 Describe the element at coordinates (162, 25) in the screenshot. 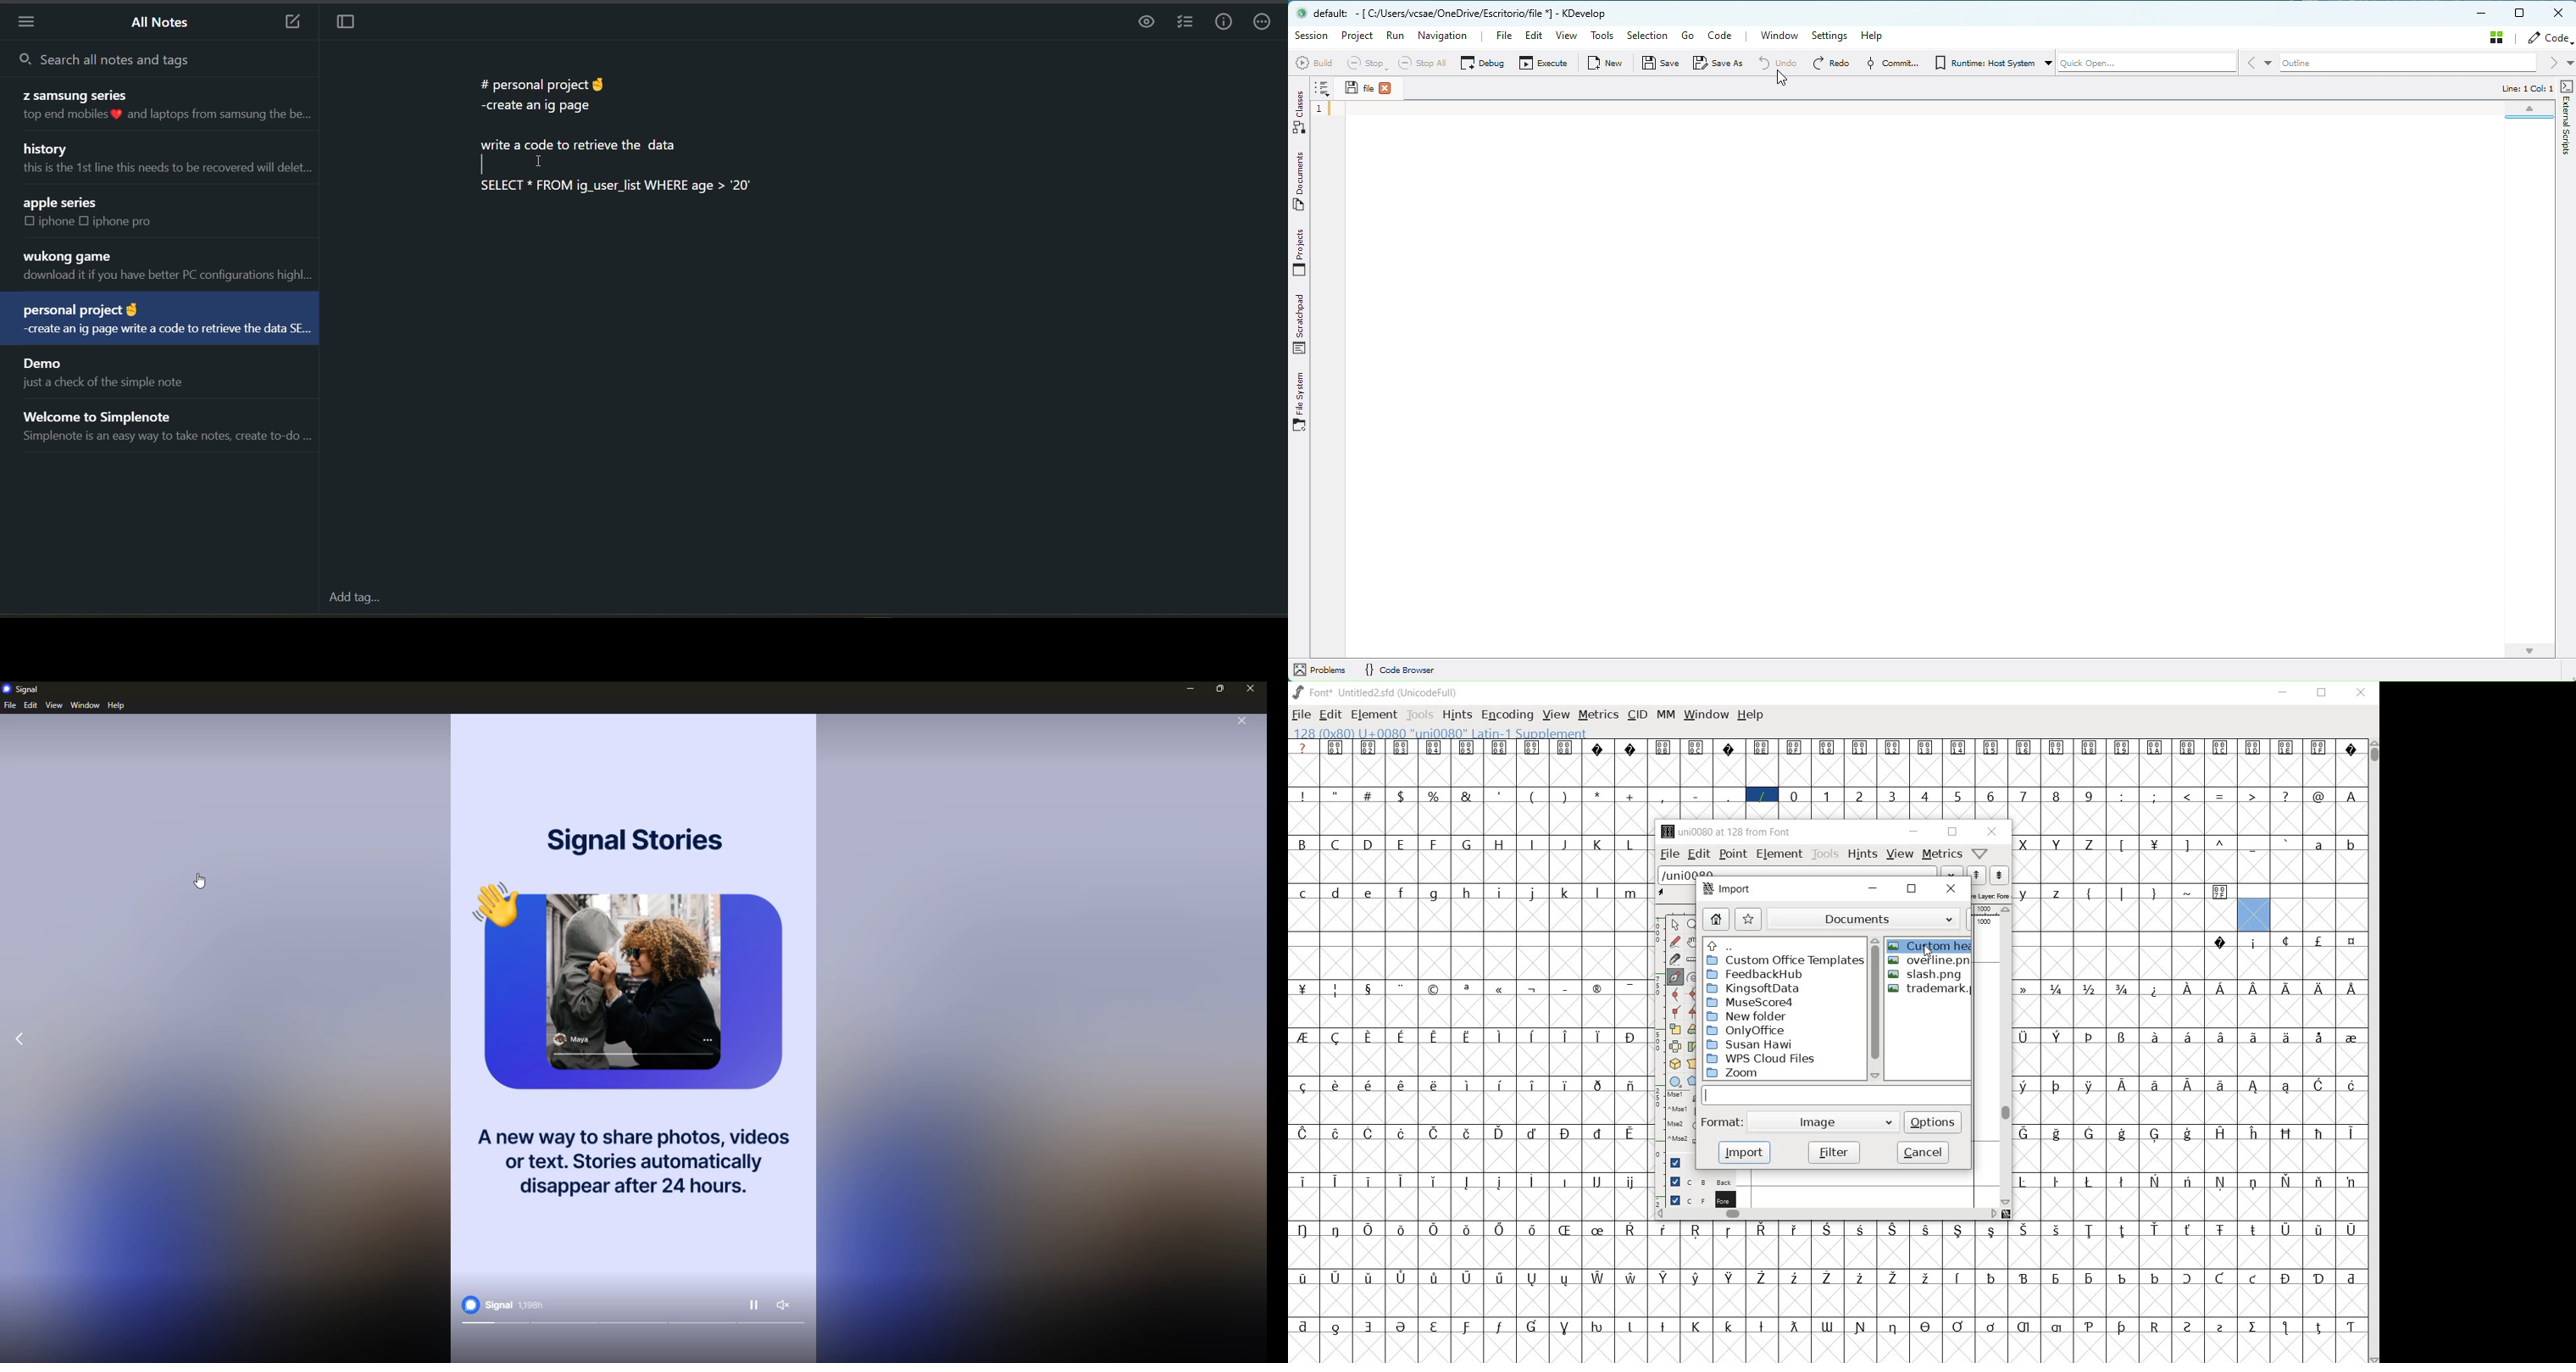

I see `all notes` at that location.